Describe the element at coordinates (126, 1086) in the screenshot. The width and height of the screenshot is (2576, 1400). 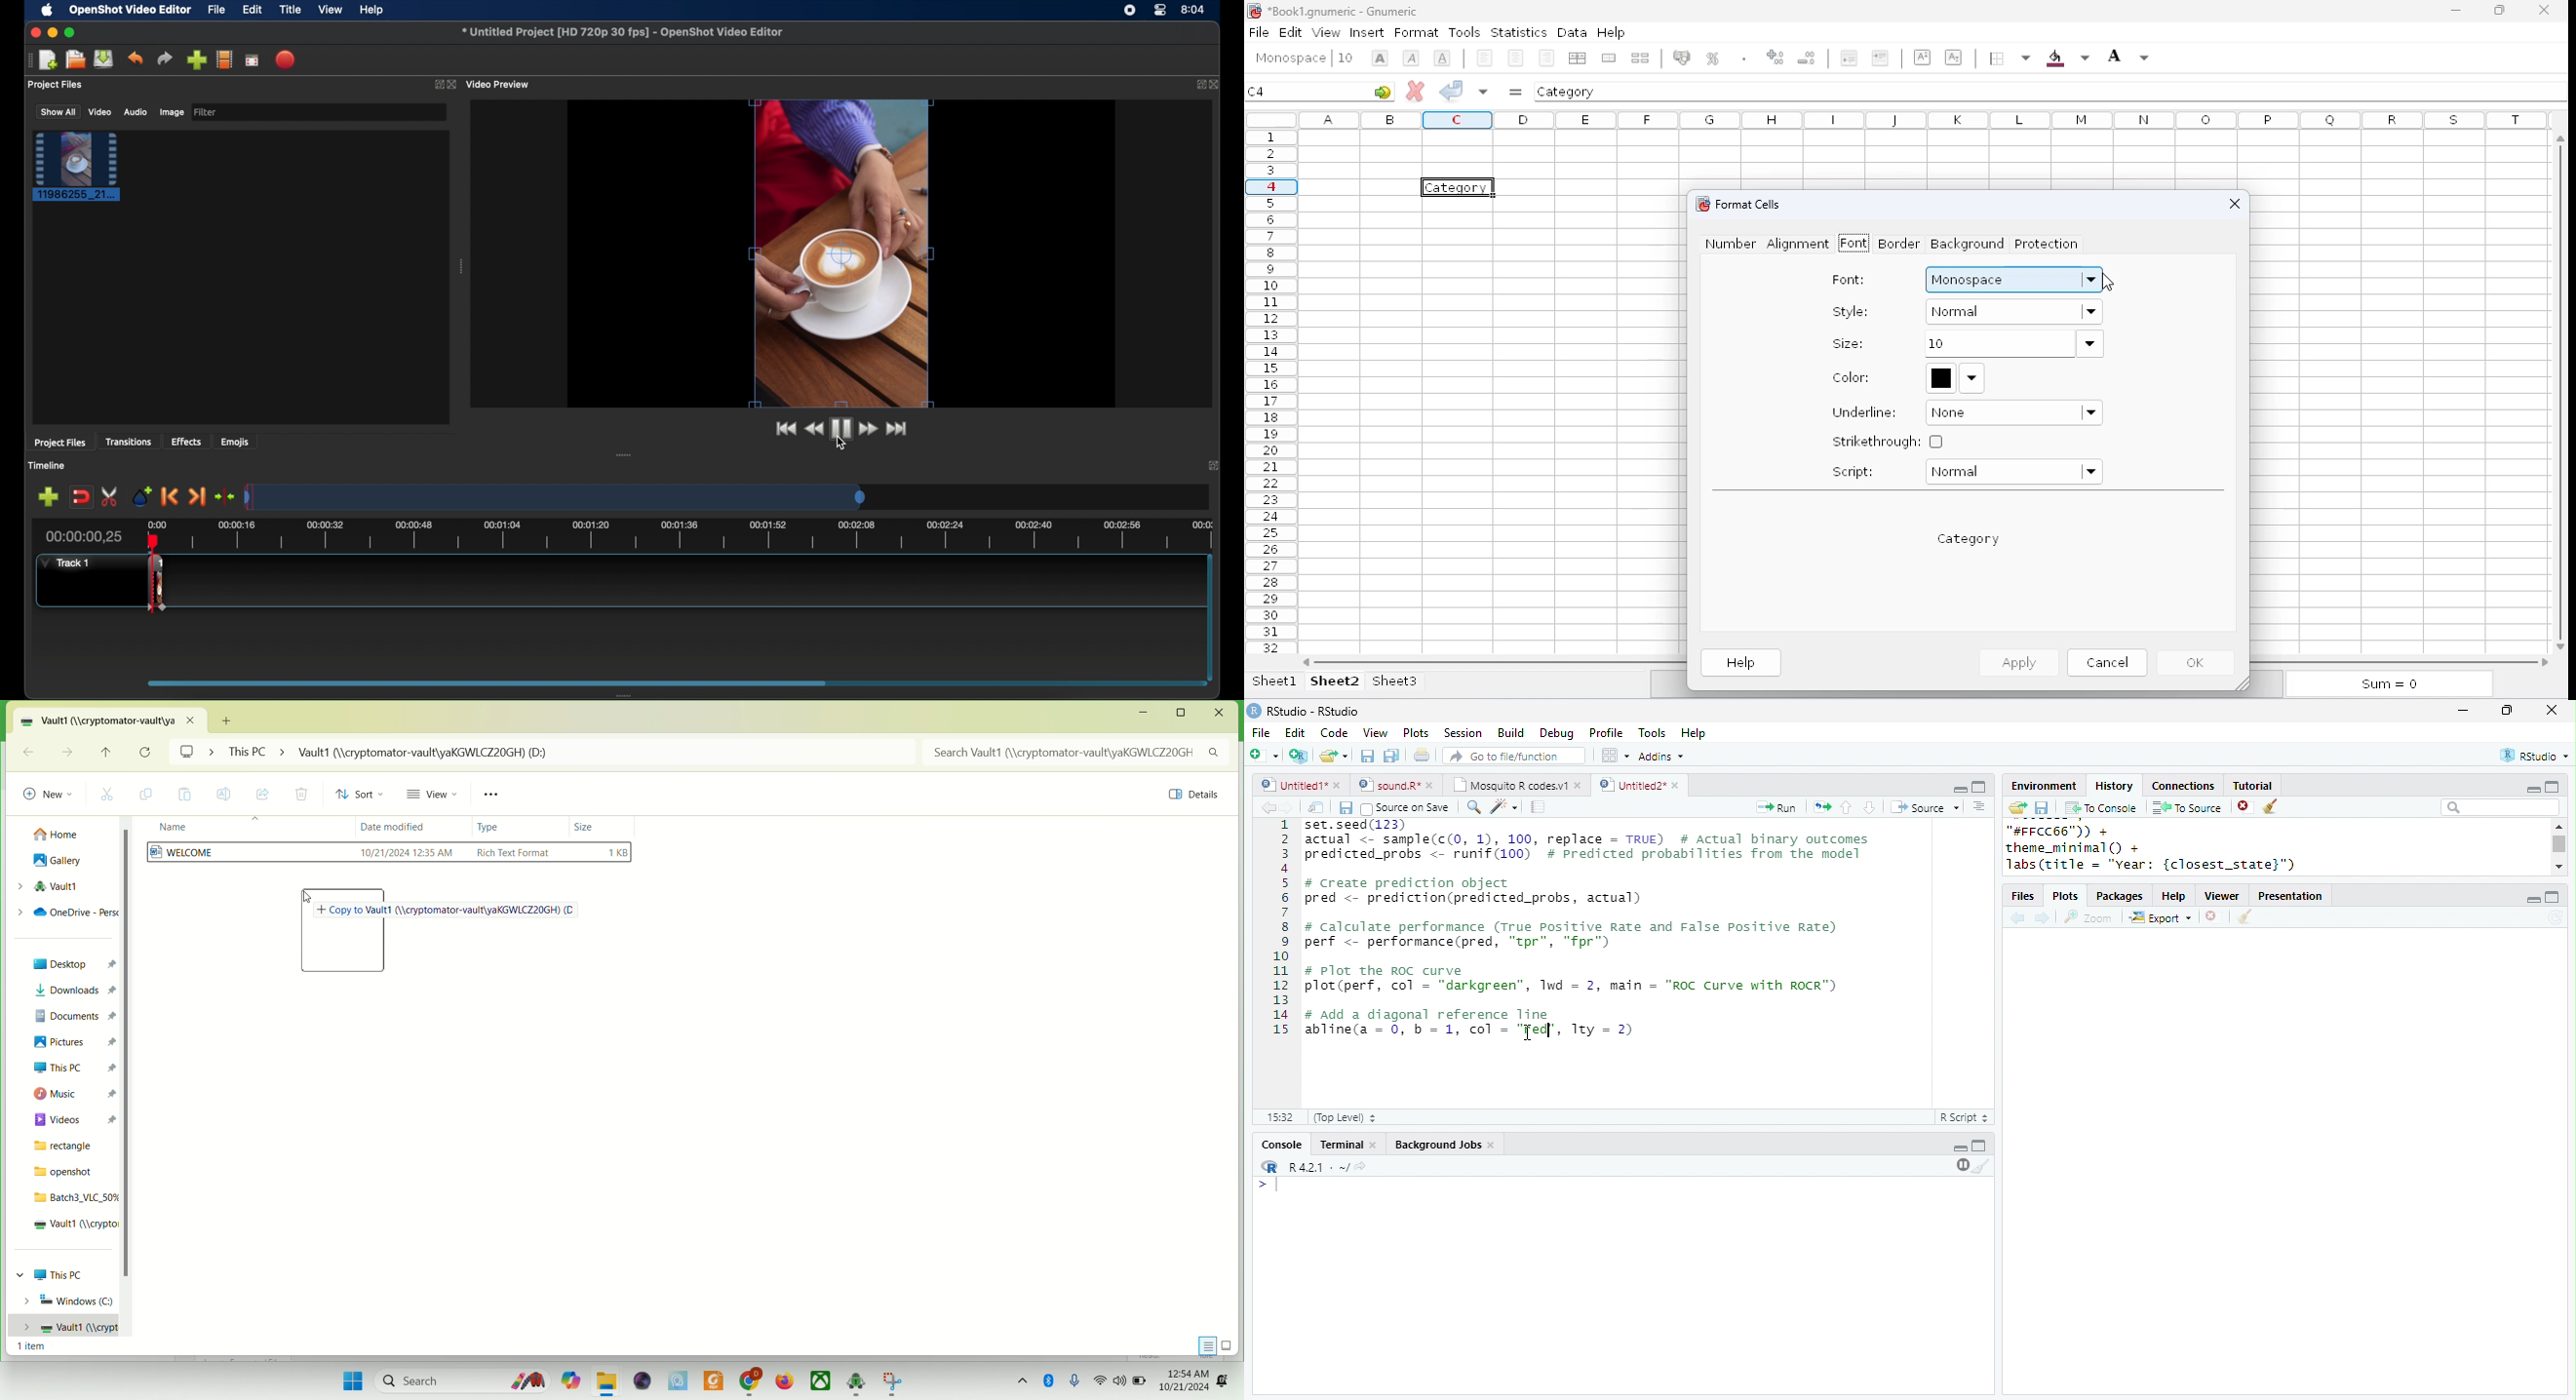
I see `vertical scroll bar` at that location.